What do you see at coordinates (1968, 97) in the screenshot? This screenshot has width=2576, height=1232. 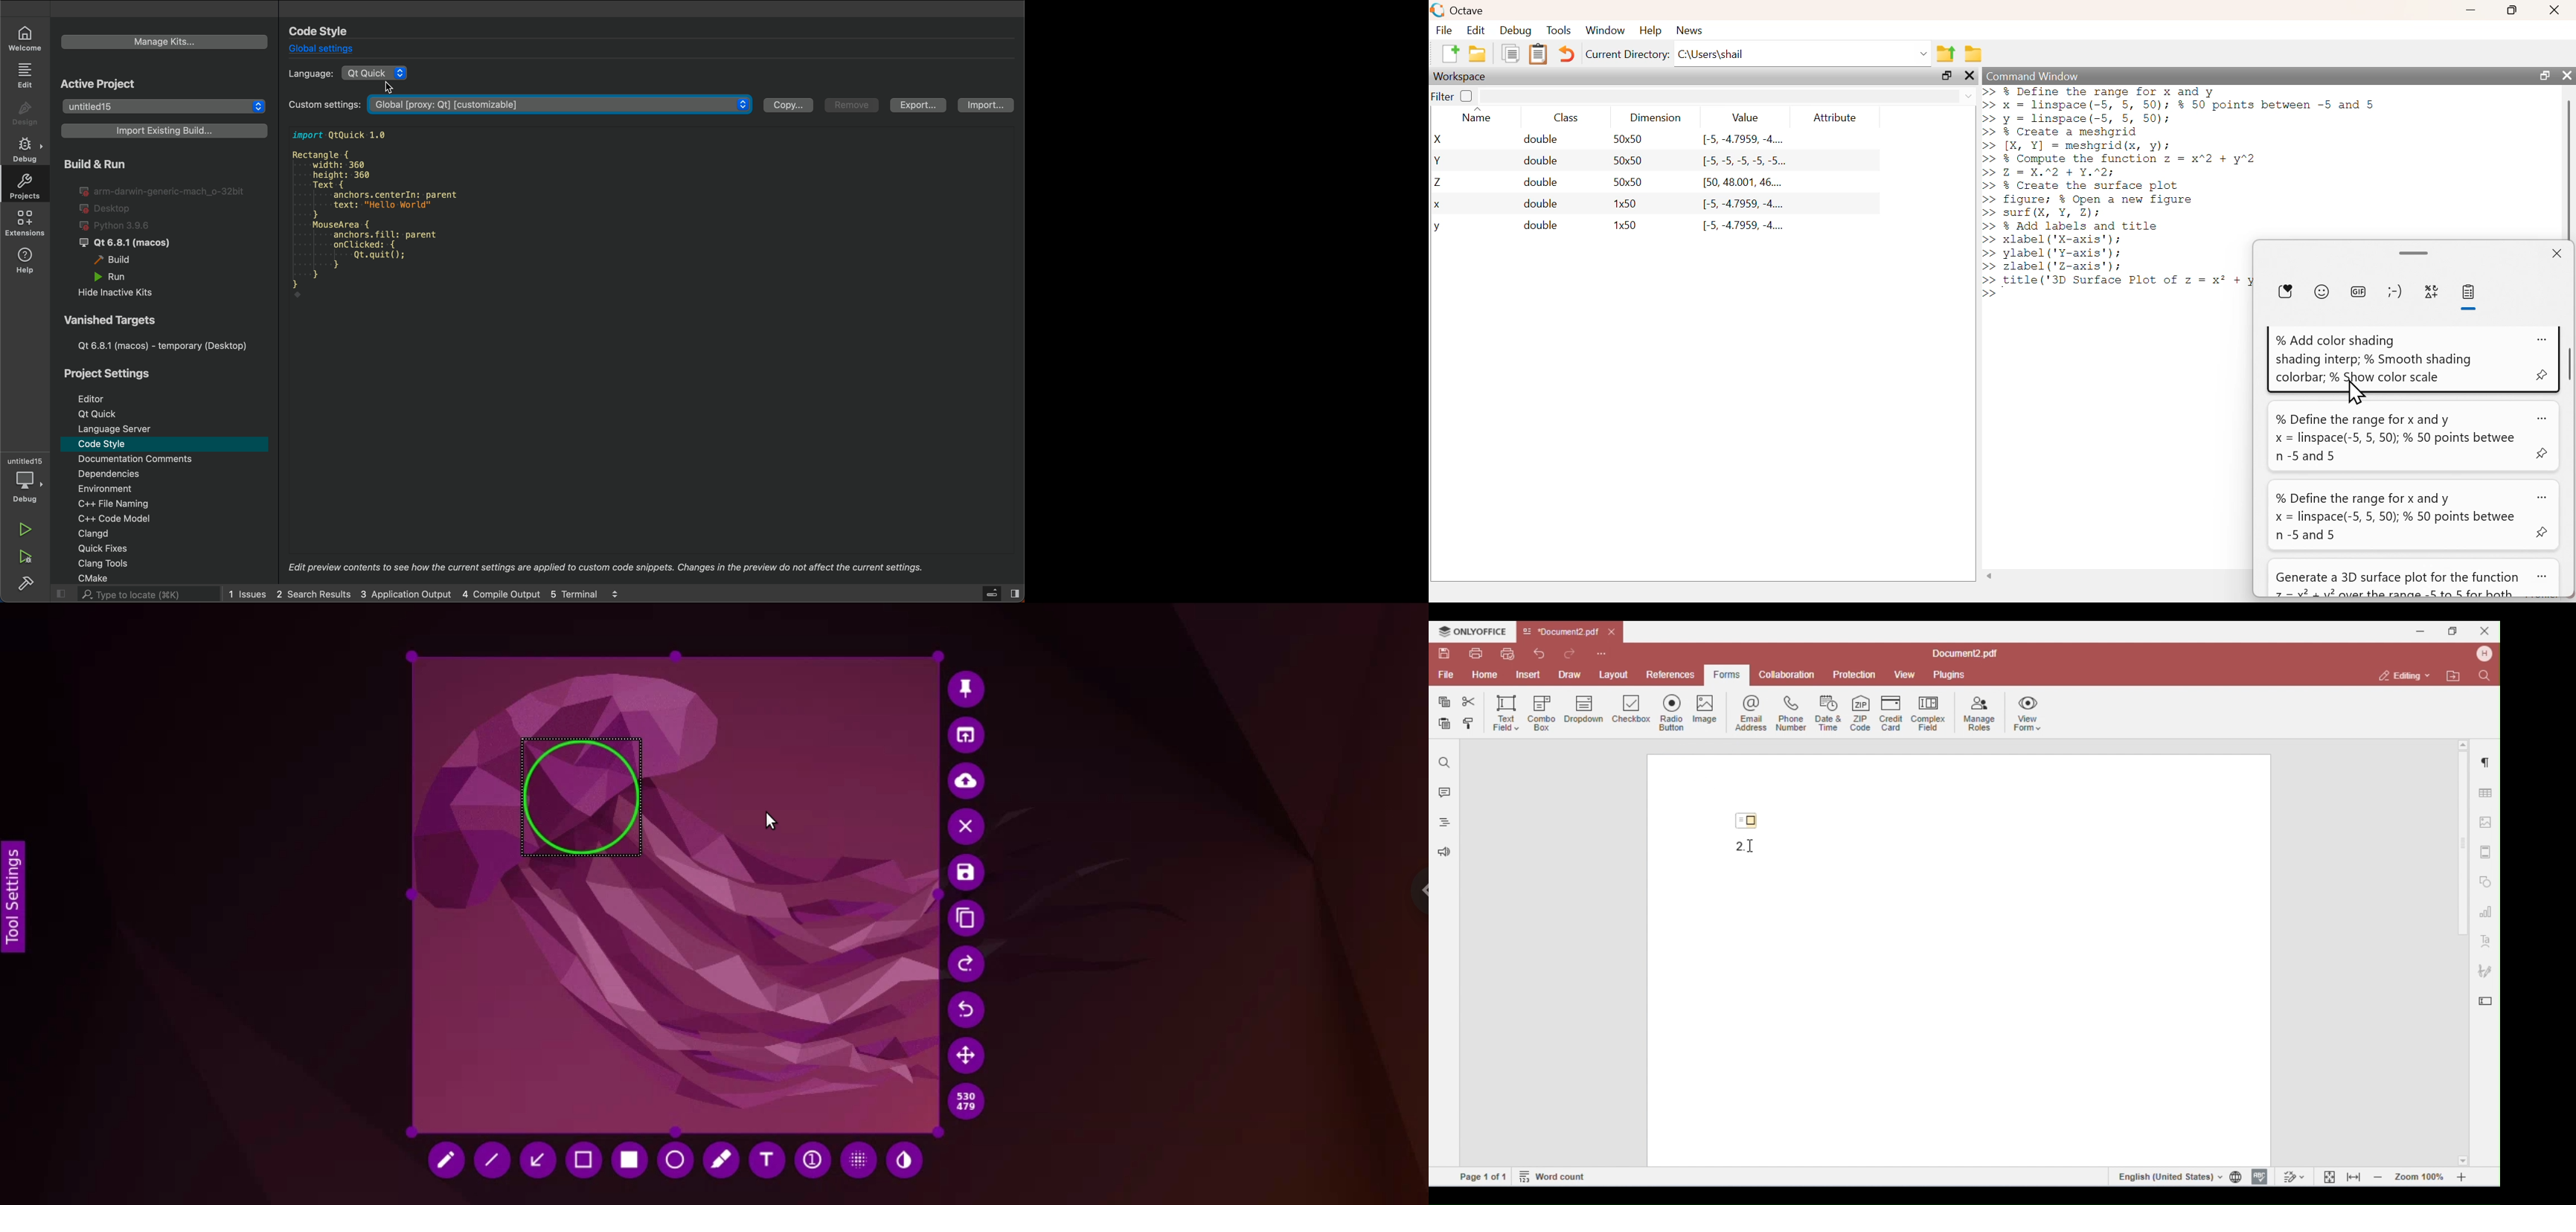 I see `dropdown` at bounding box center [1968, 97].